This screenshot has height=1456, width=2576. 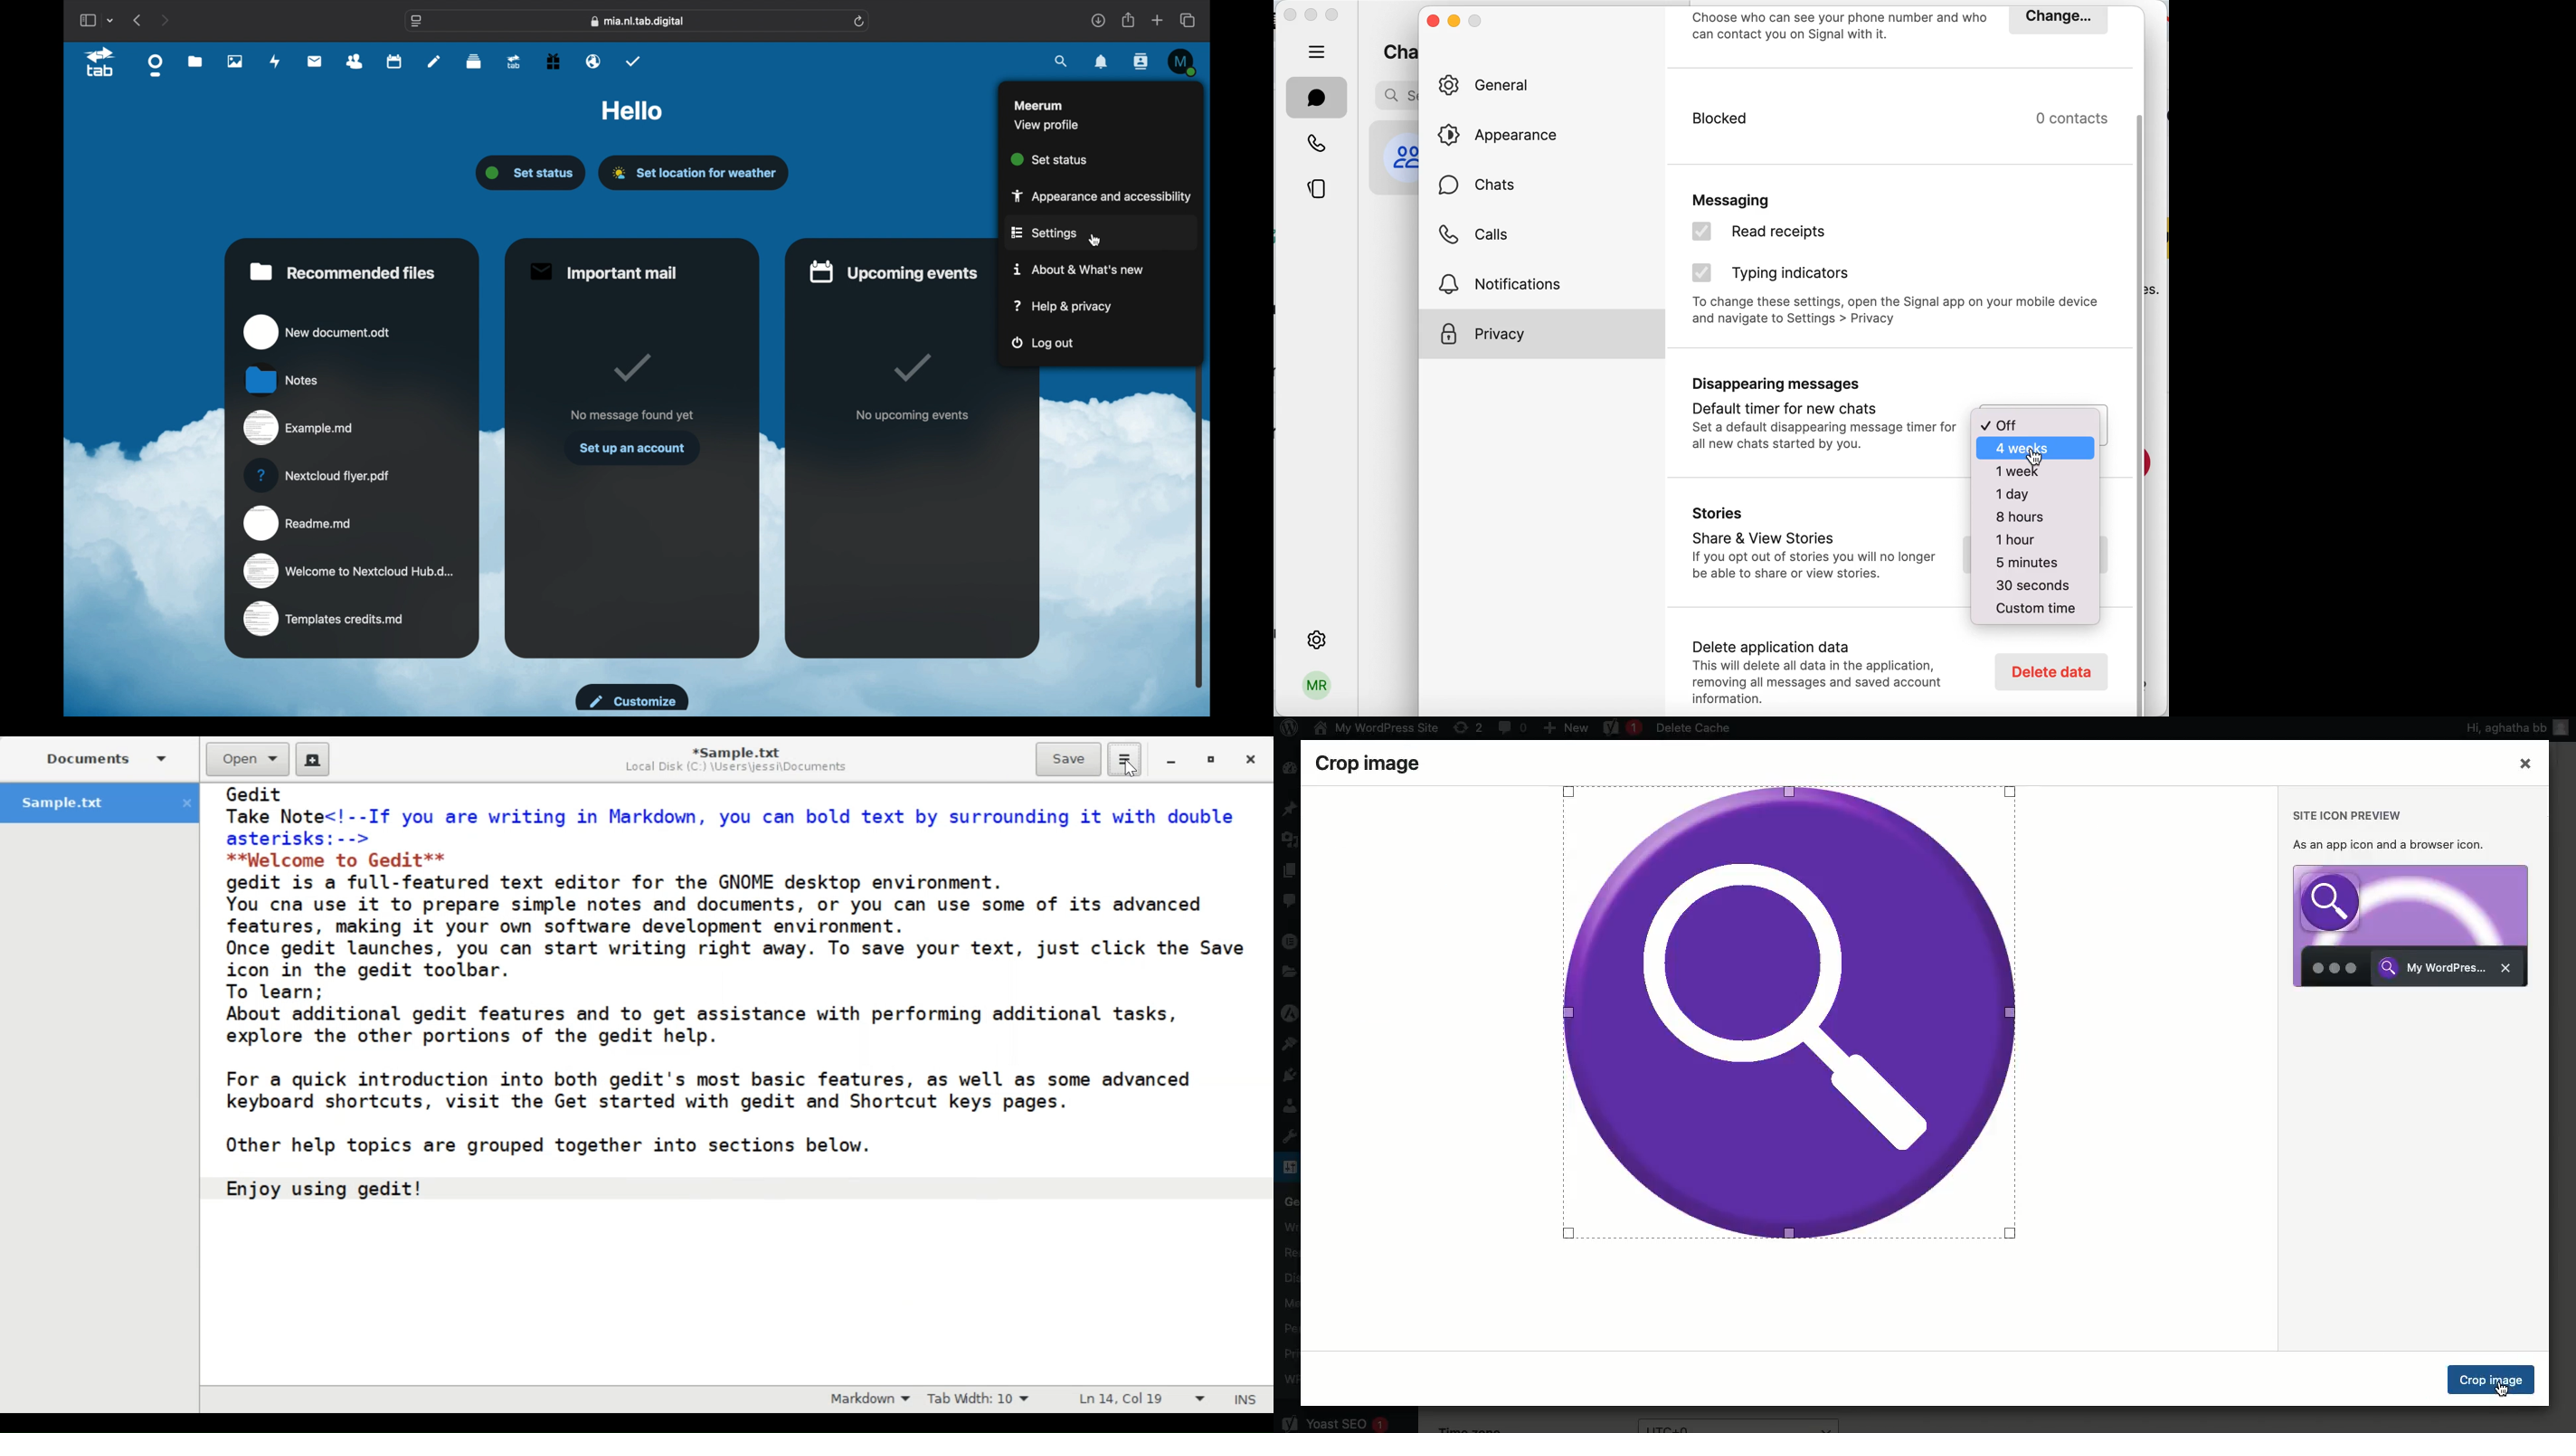 What do you see at coordinates (1763, 196) in the screenshot?
I see `messaging` at bounding box center [1763, 196].